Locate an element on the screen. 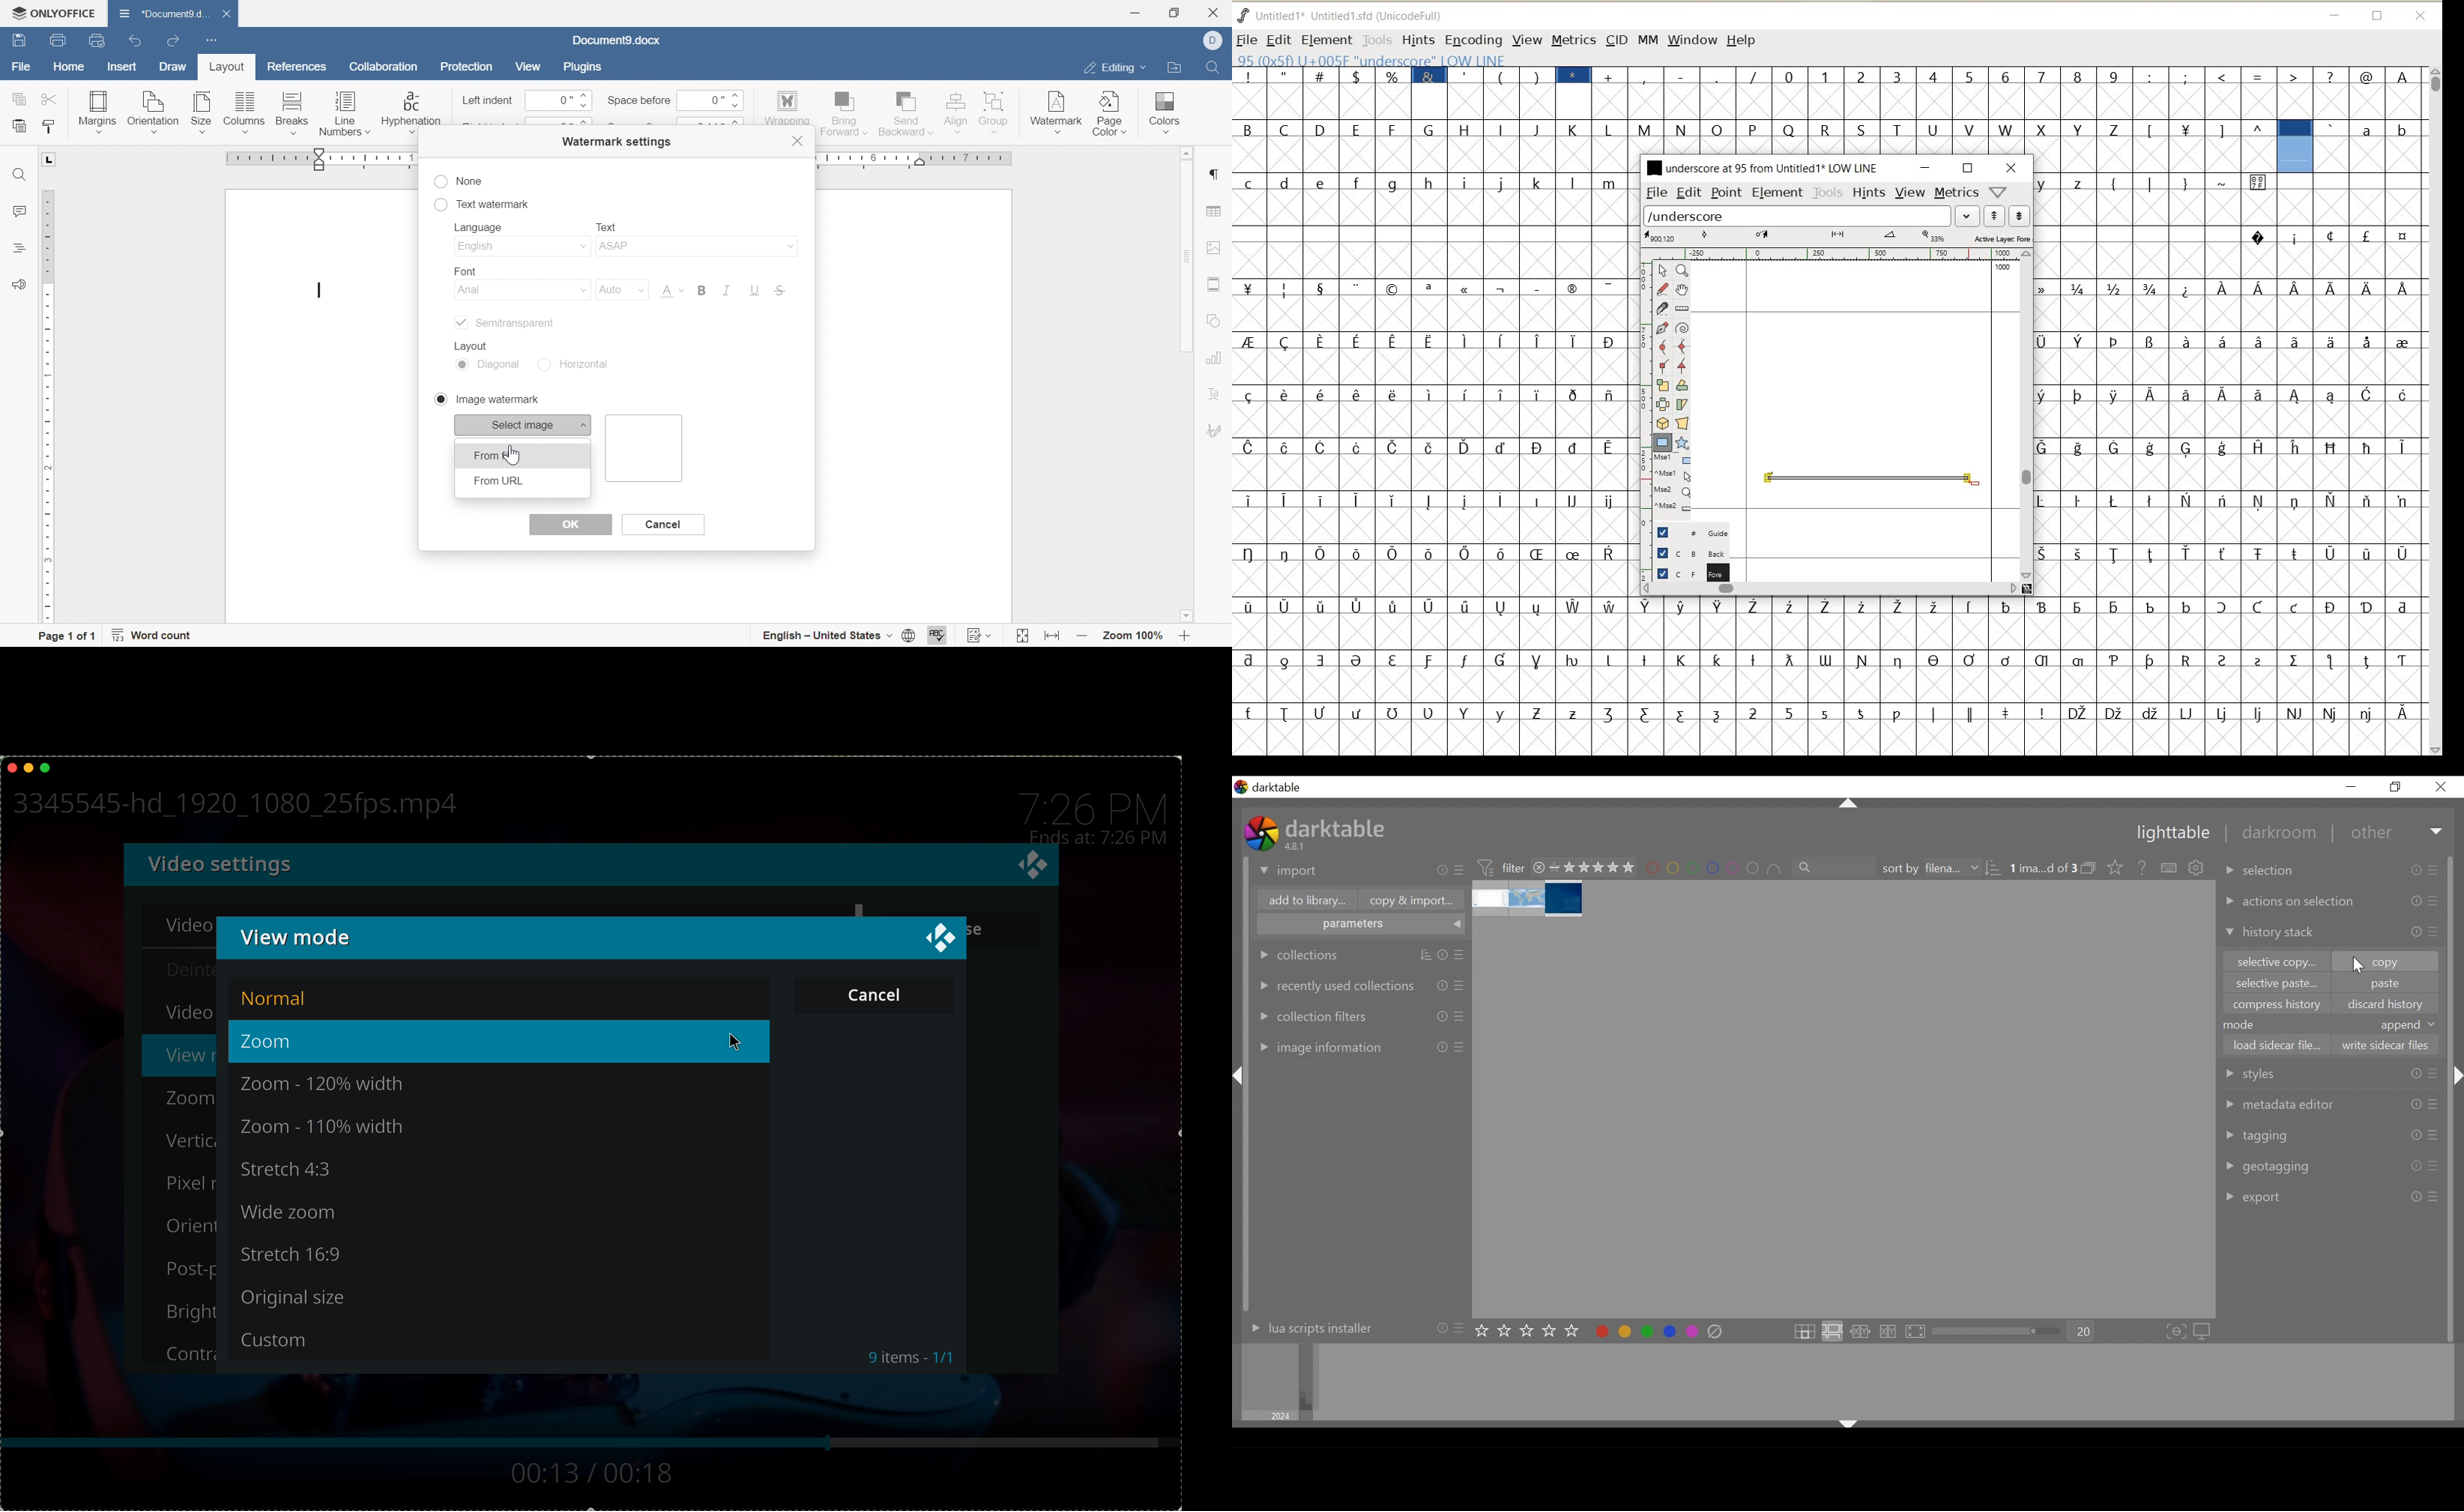 This screenshot has width=2464, height=1512. polygon or star is located at coordinates (1681, 443).